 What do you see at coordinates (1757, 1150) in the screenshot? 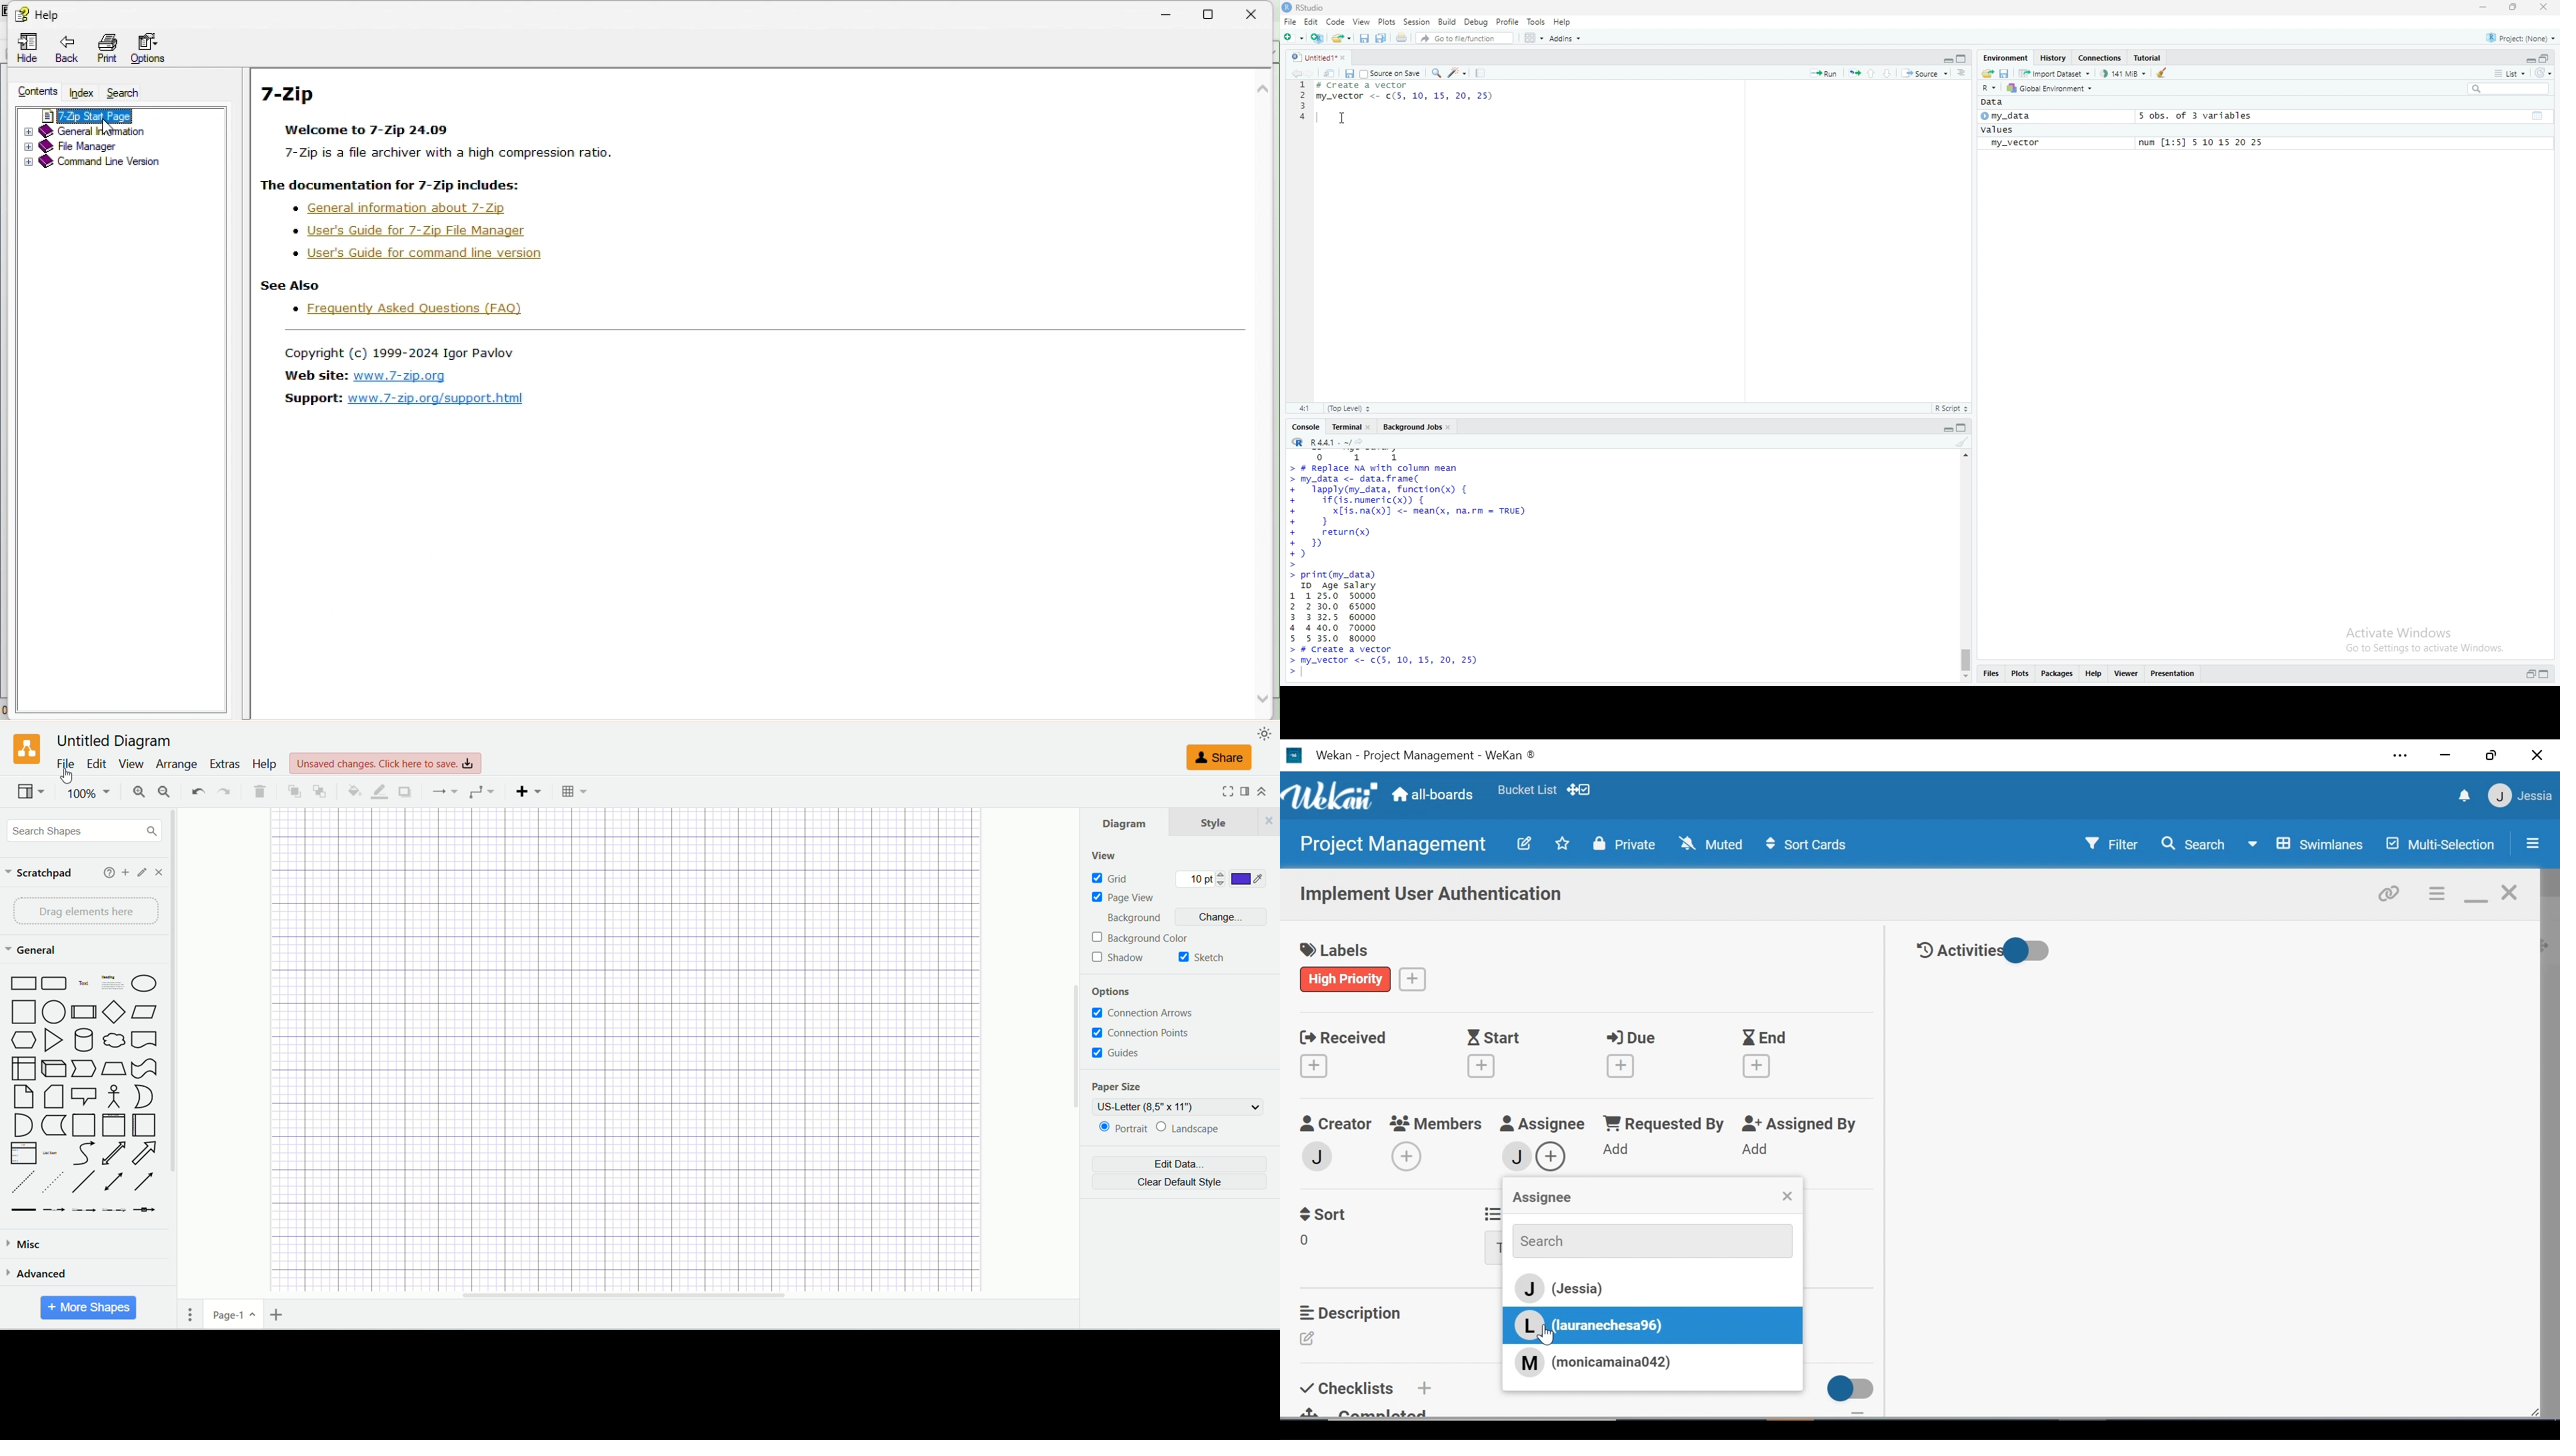
I see `Add` at bounding box center [1757, 1150].